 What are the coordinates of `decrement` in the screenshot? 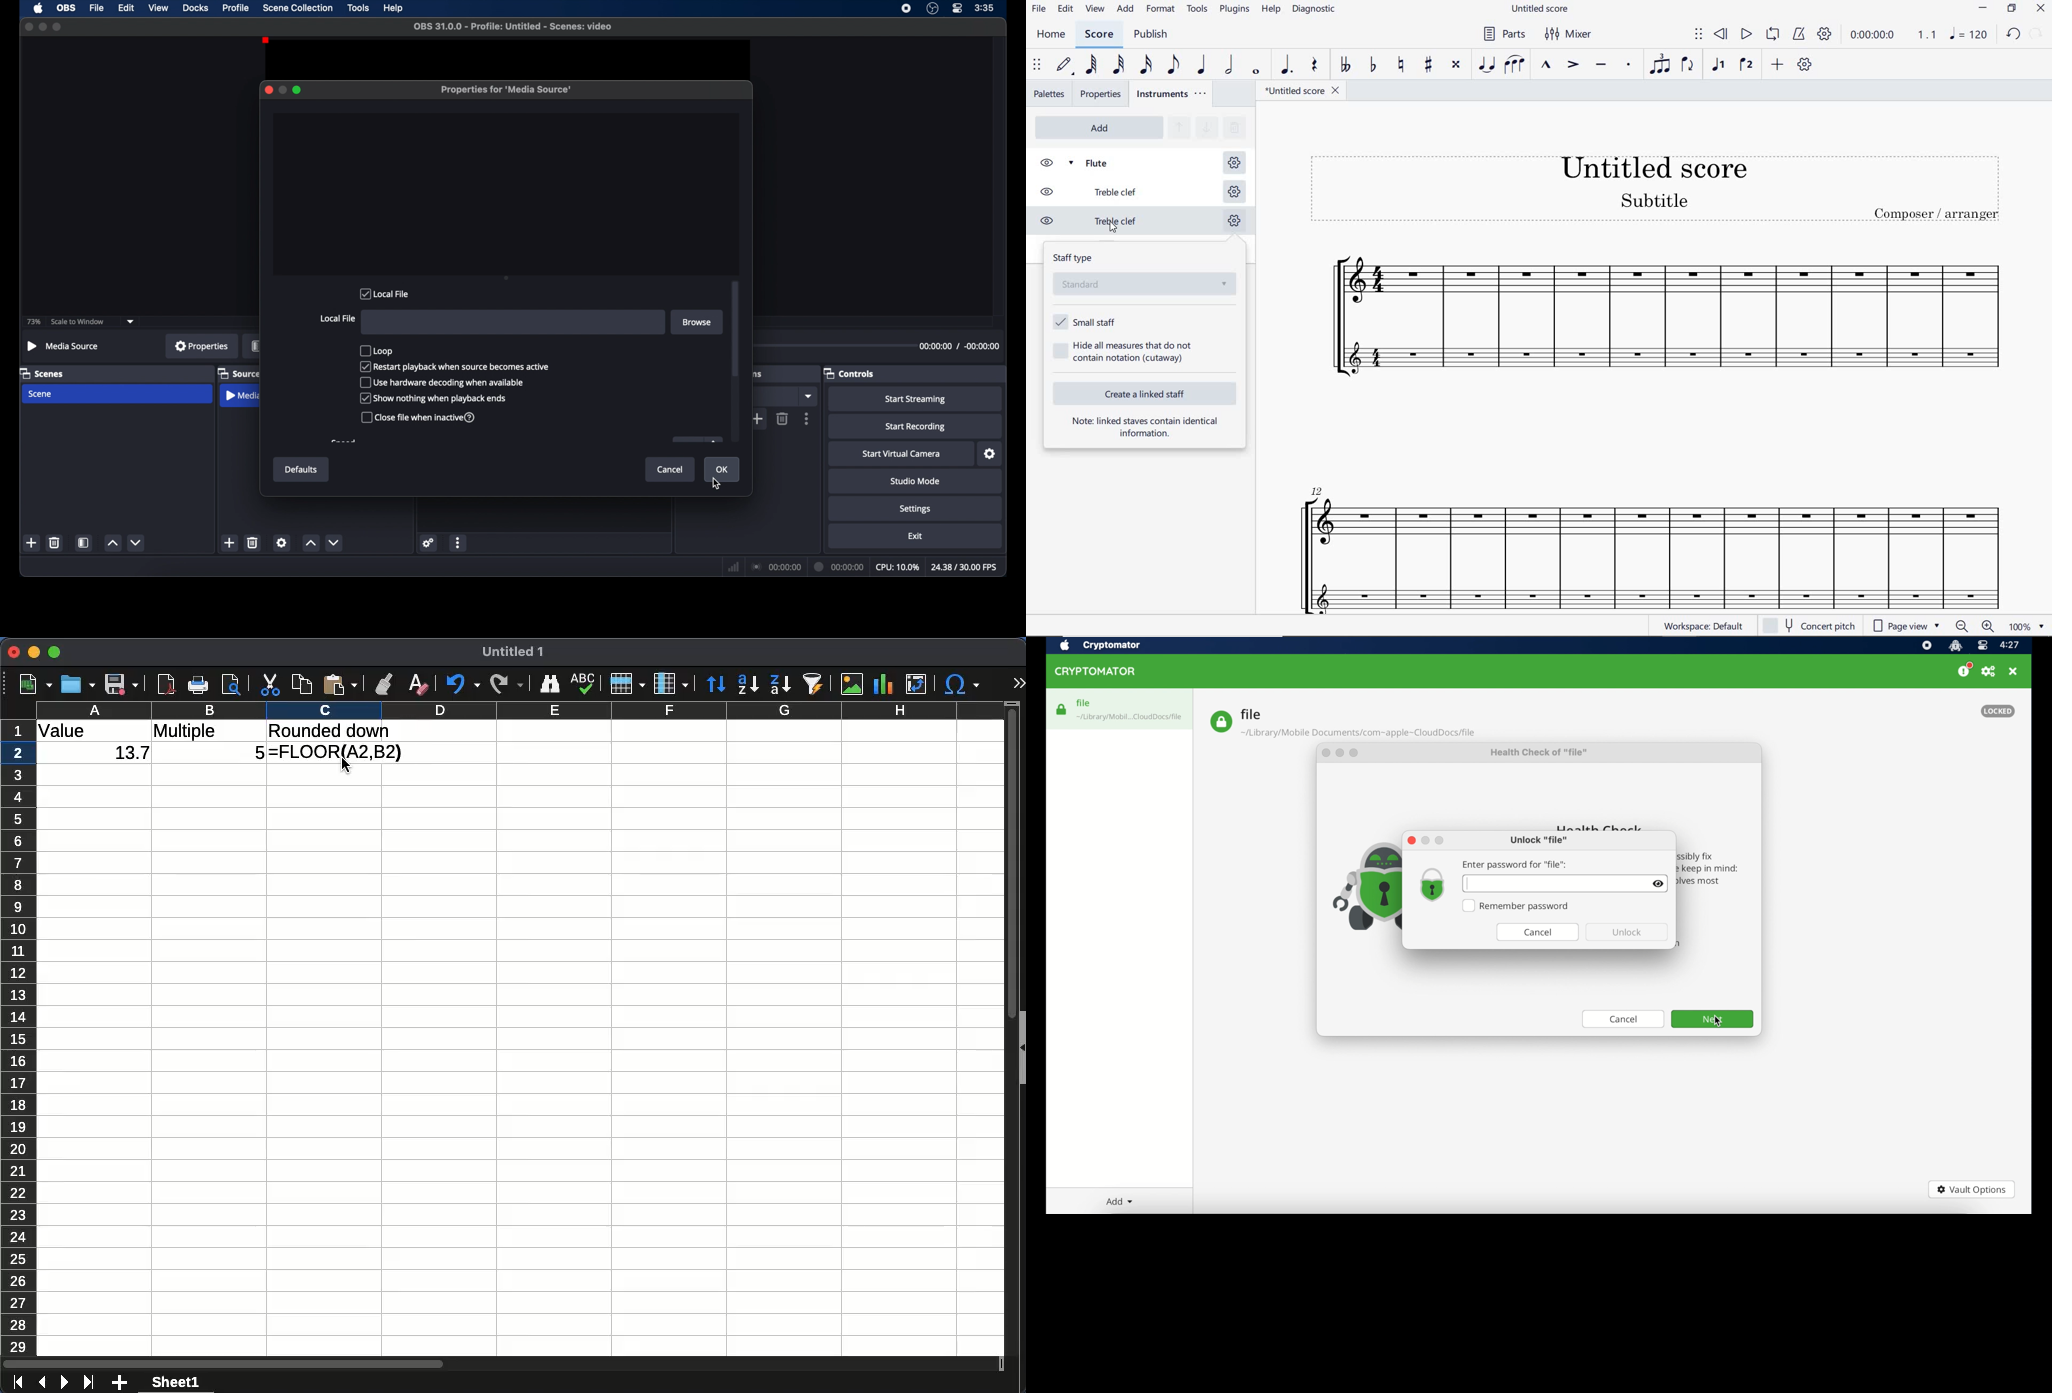 It's located at (136, 542).